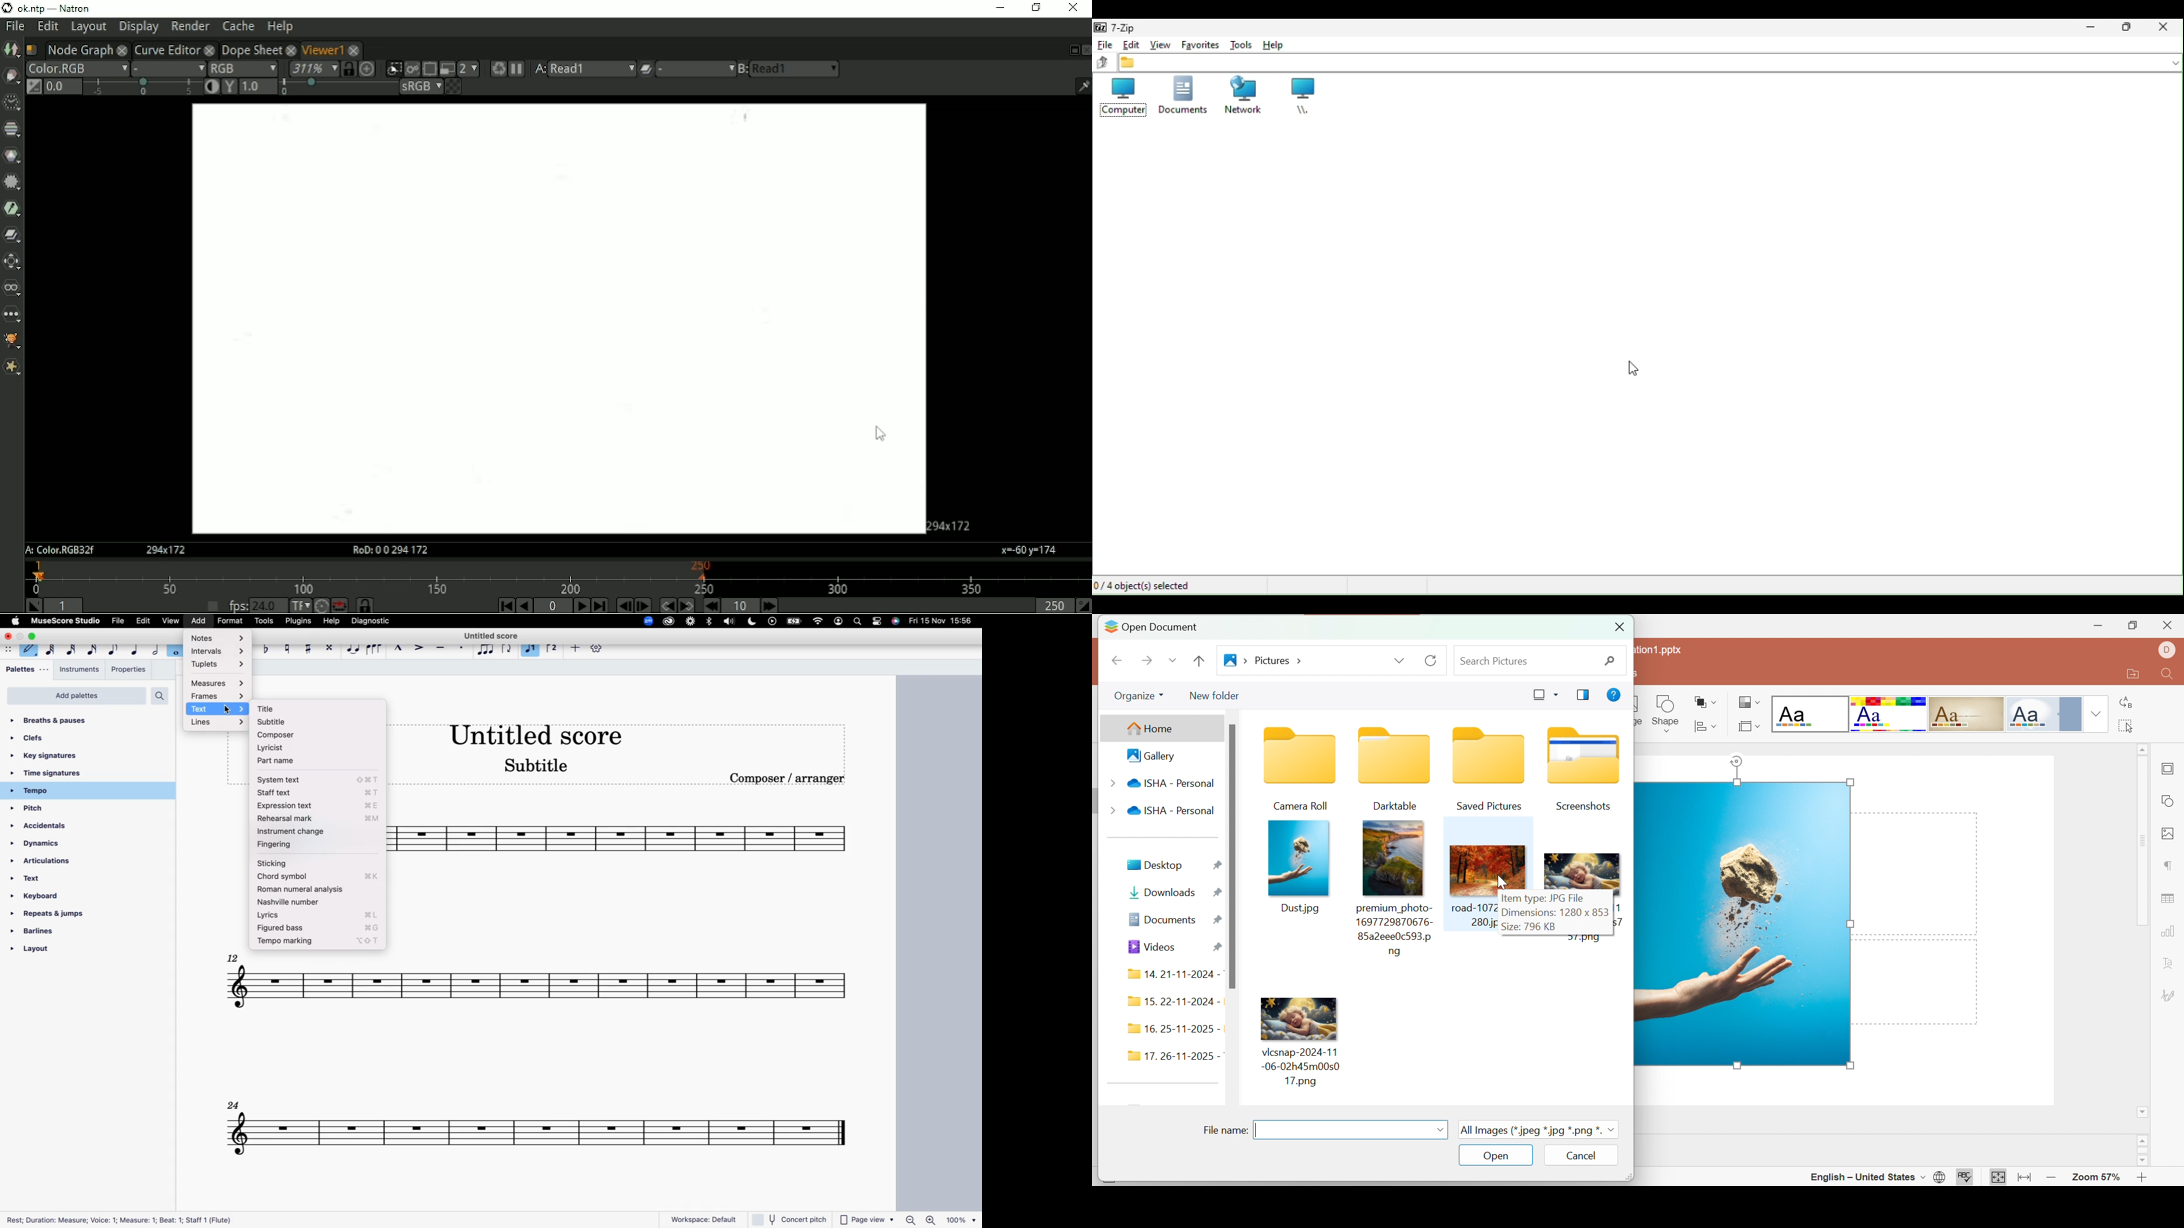 This screenshot has height=1232, width=2184. What do you see at coordinates (1173, 659) in the screenshot?
I see `Drop Down` at bounding box center [1173, 659].